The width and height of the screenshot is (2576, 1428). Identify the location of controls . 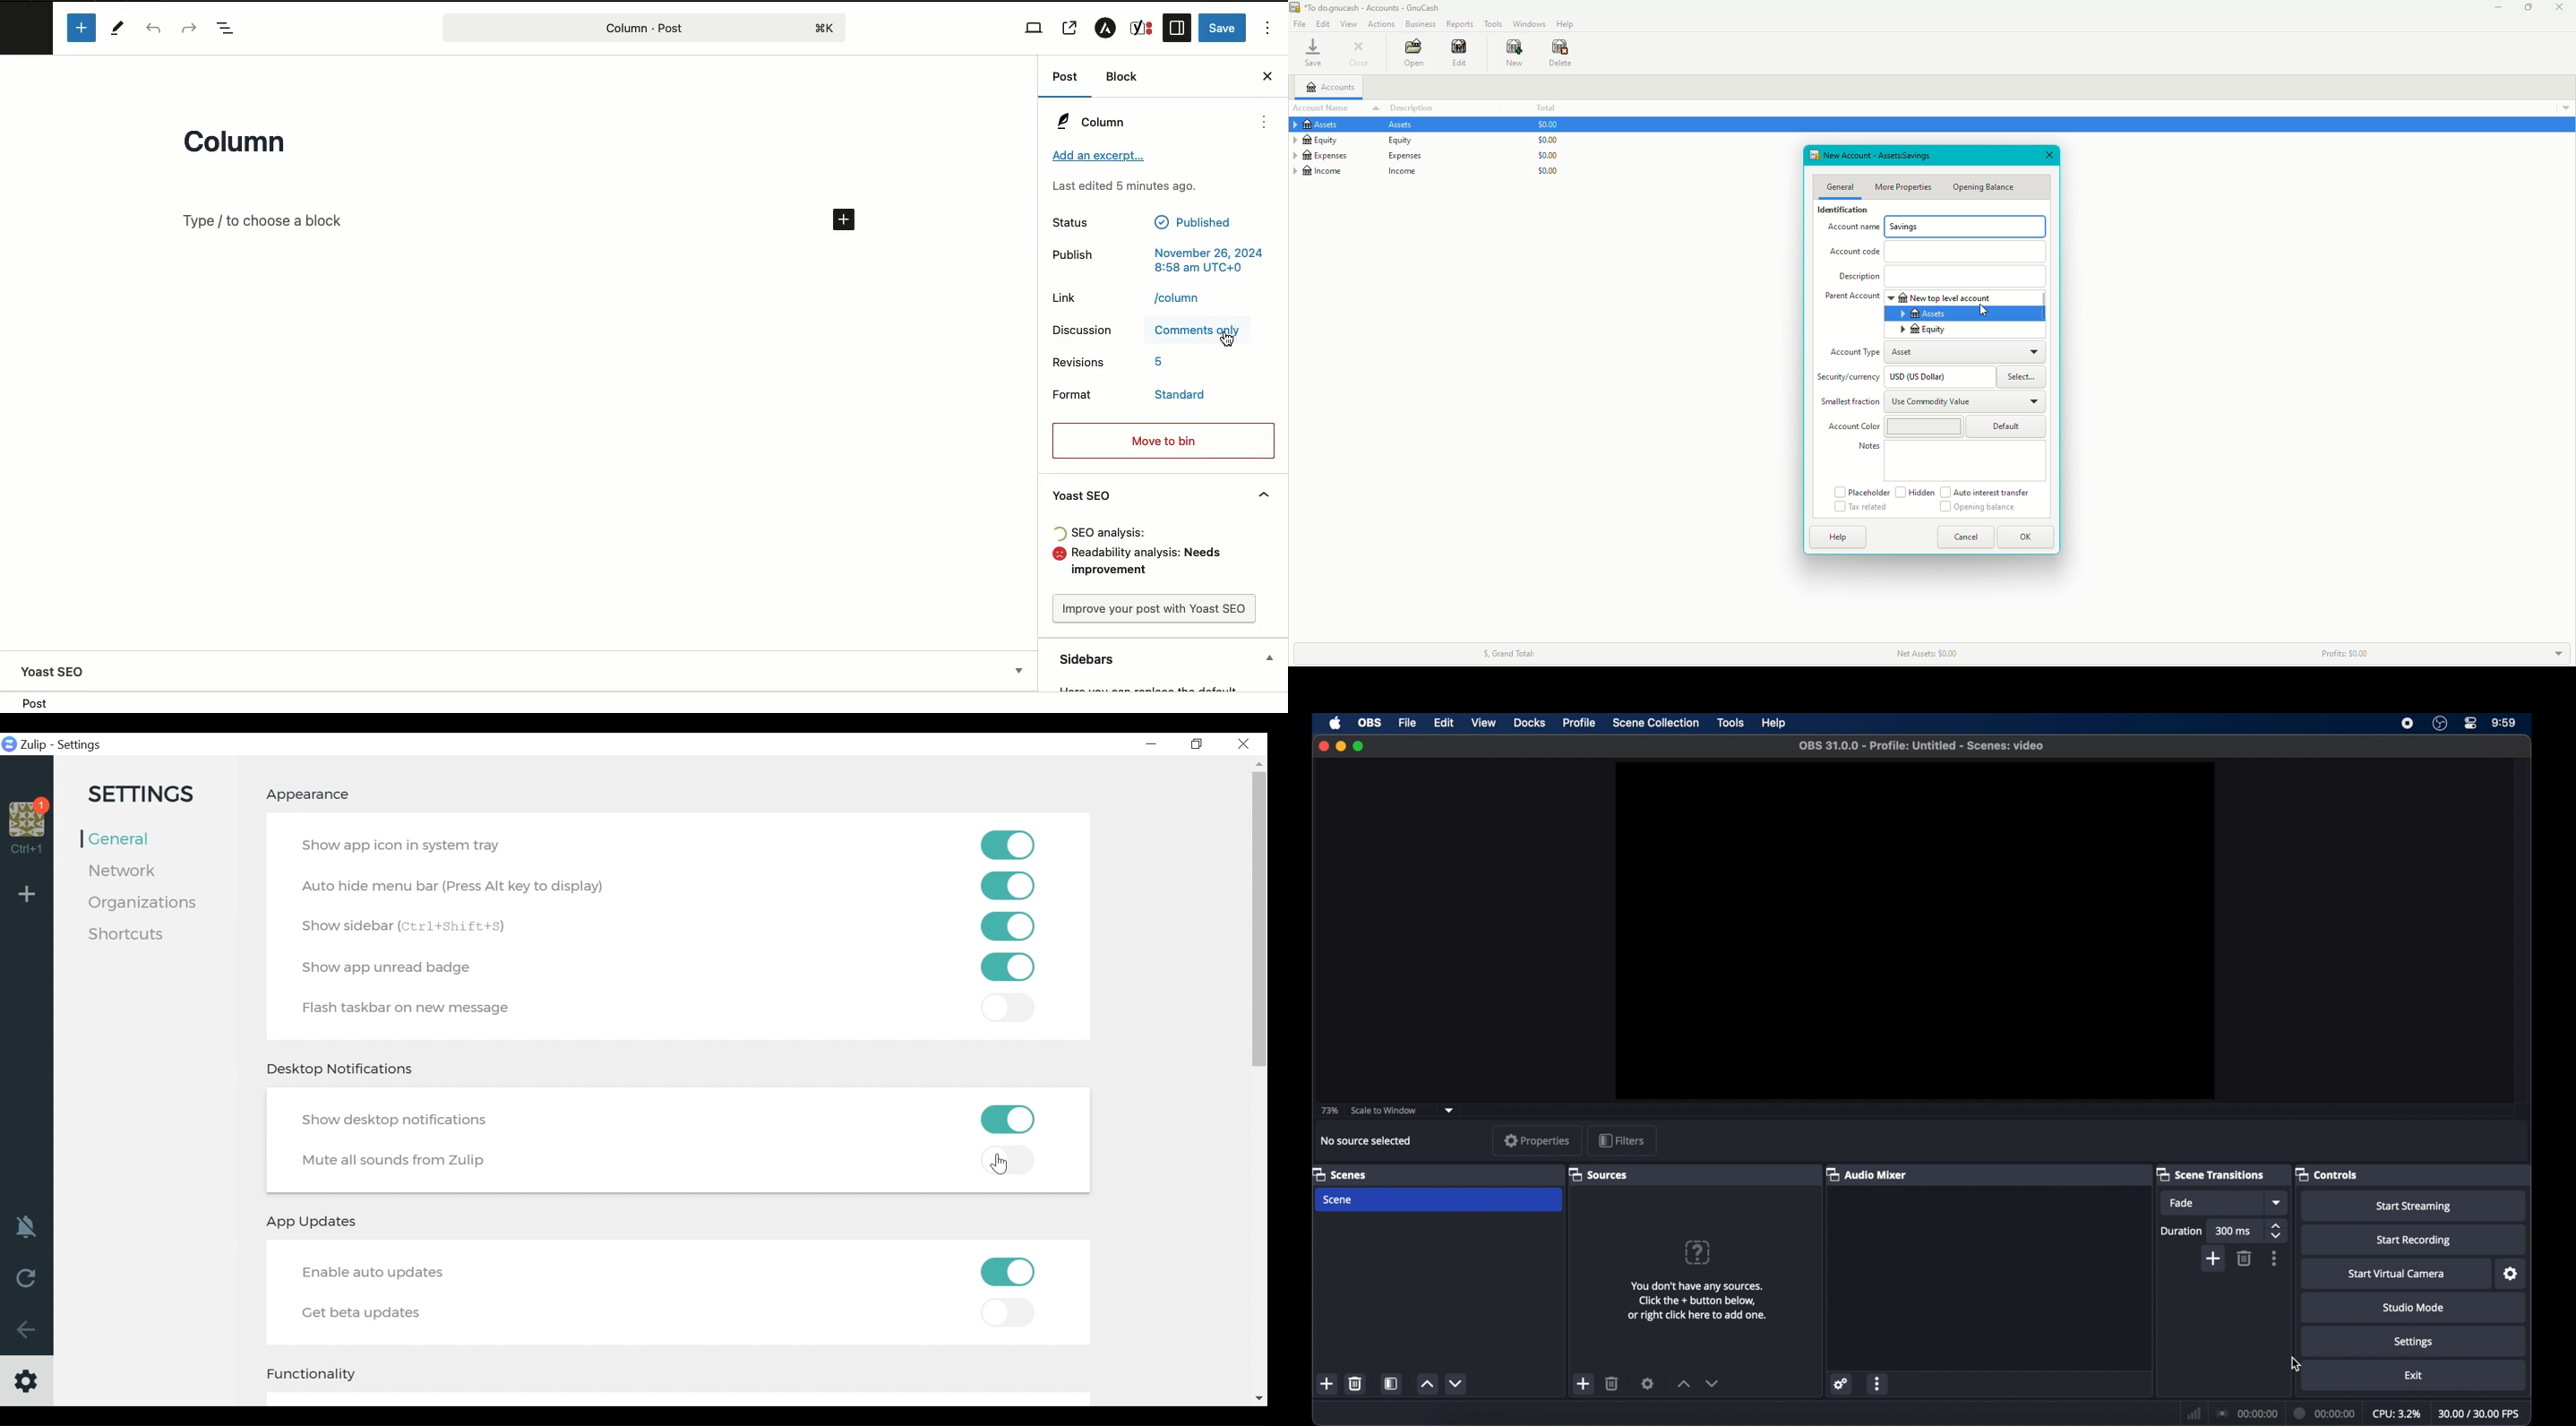
(2327, 1174).